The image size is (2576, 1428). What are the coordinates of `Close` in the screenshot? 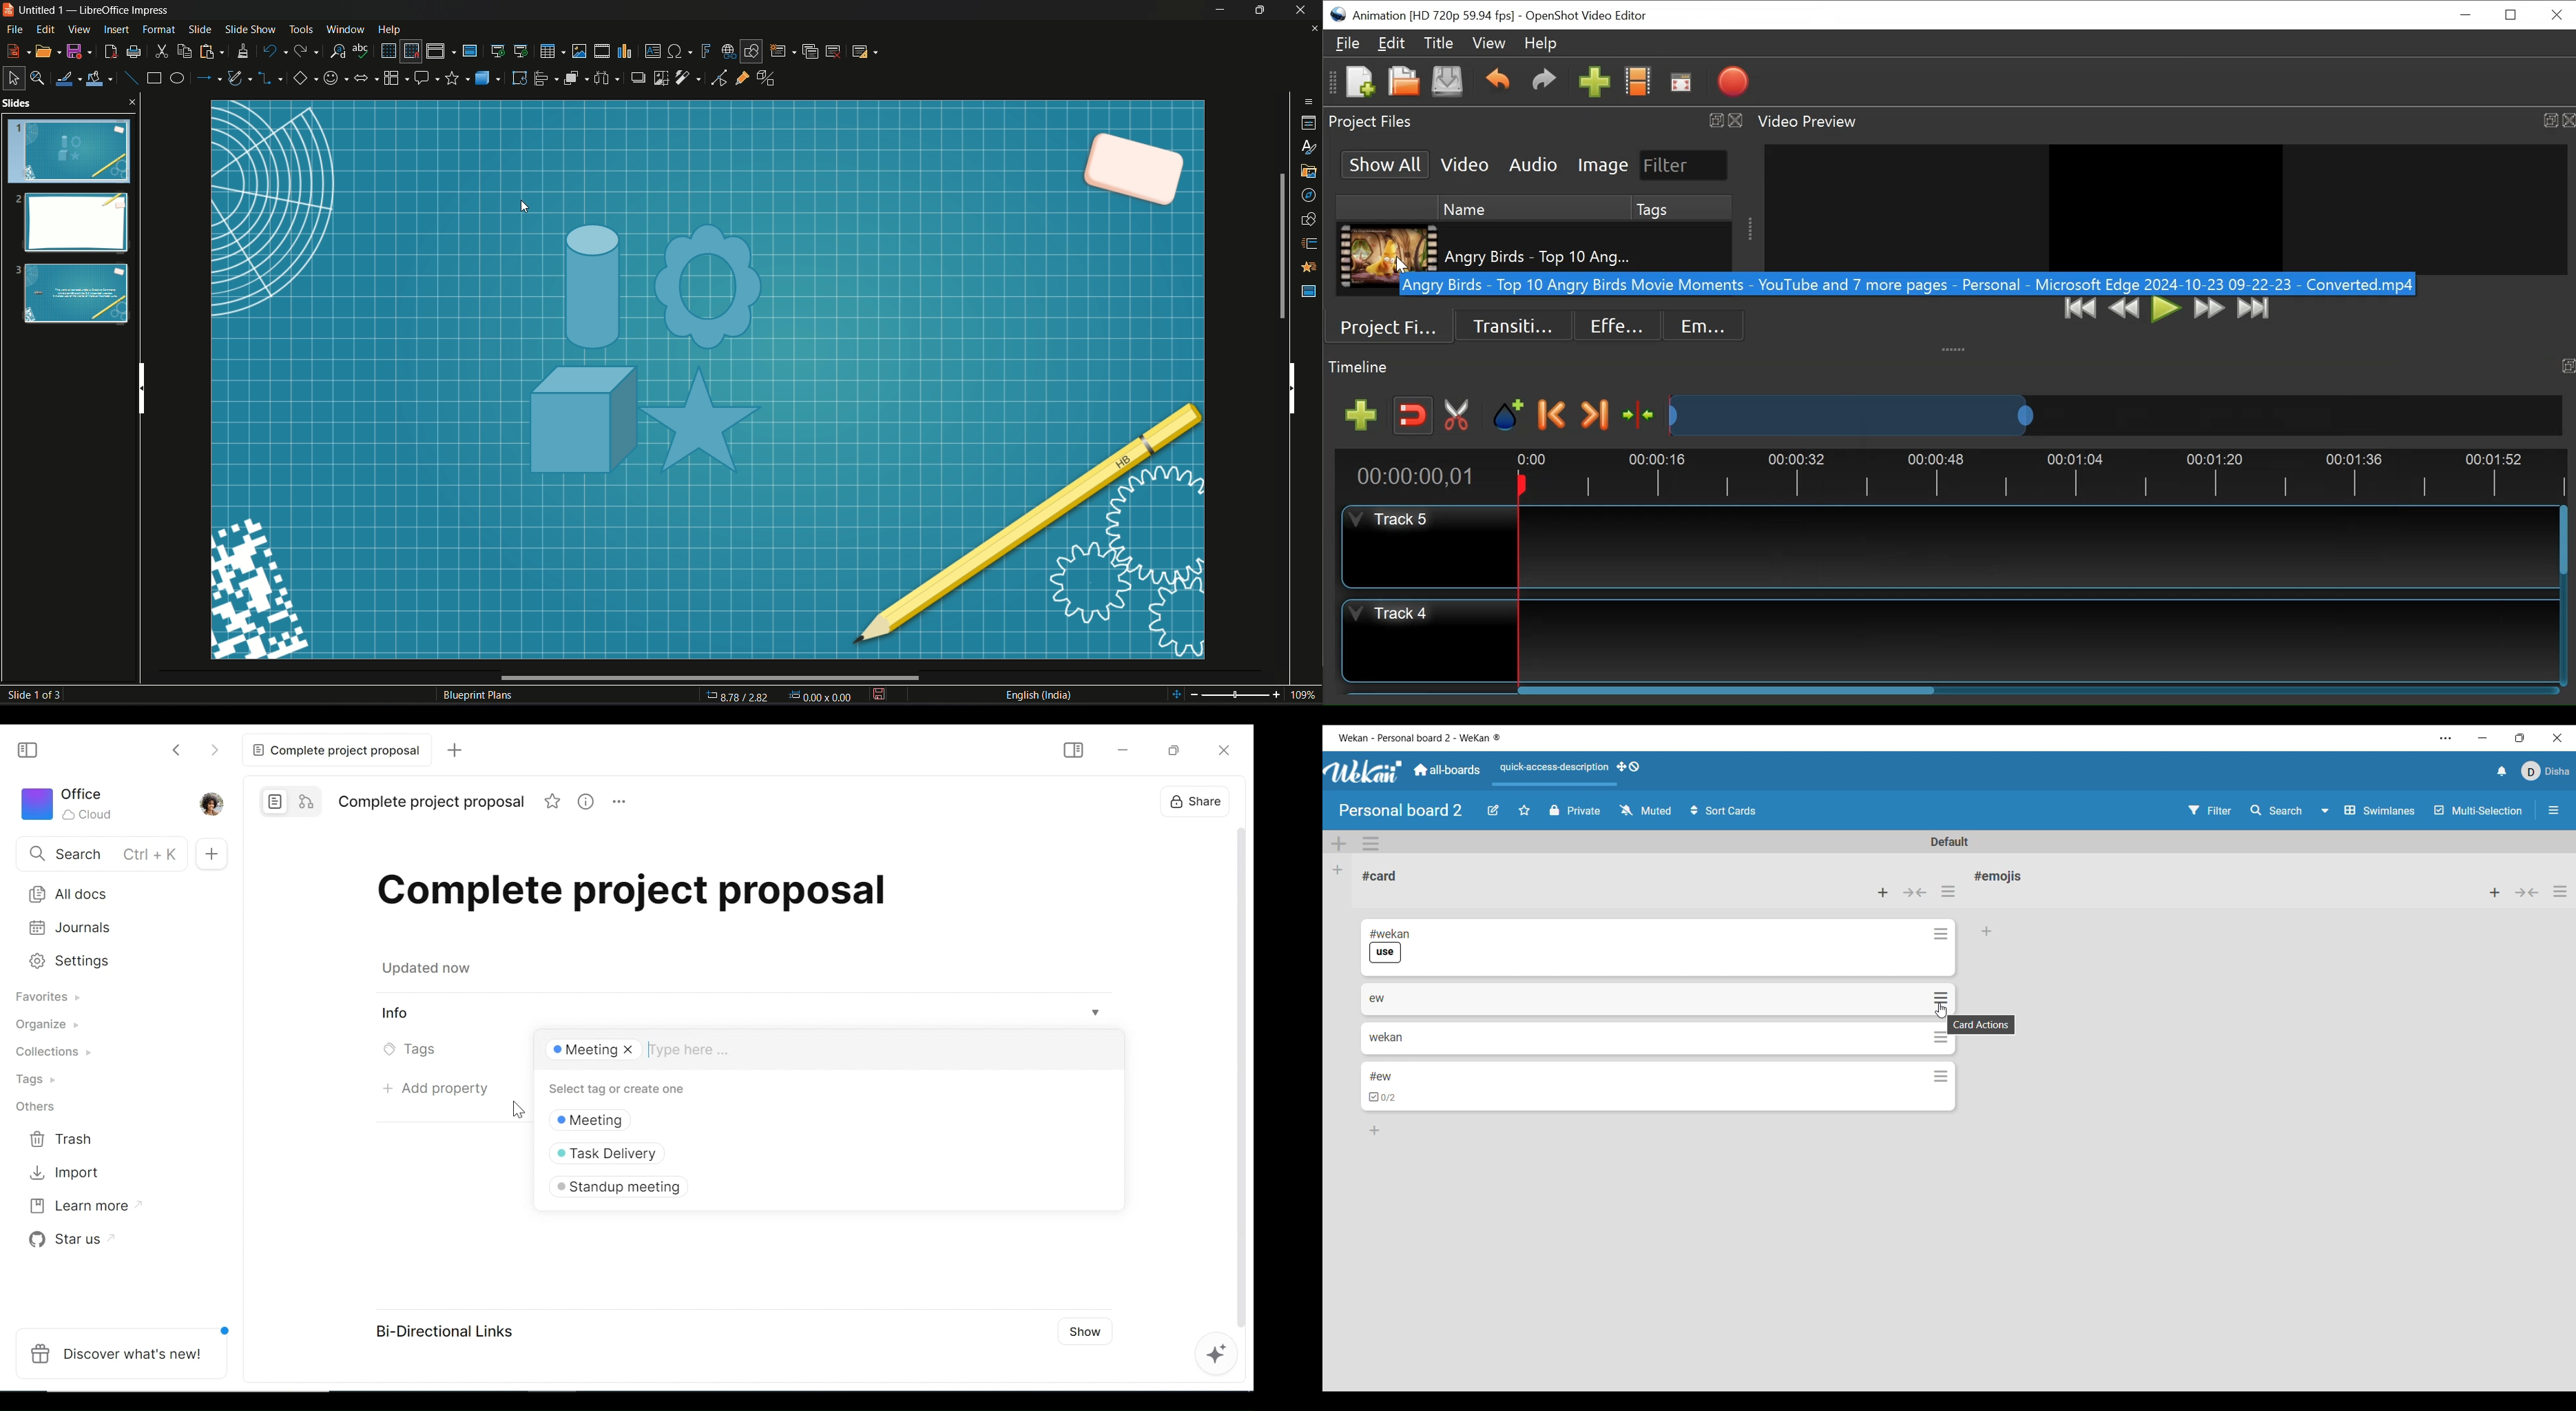 It's located at (1224, 747).